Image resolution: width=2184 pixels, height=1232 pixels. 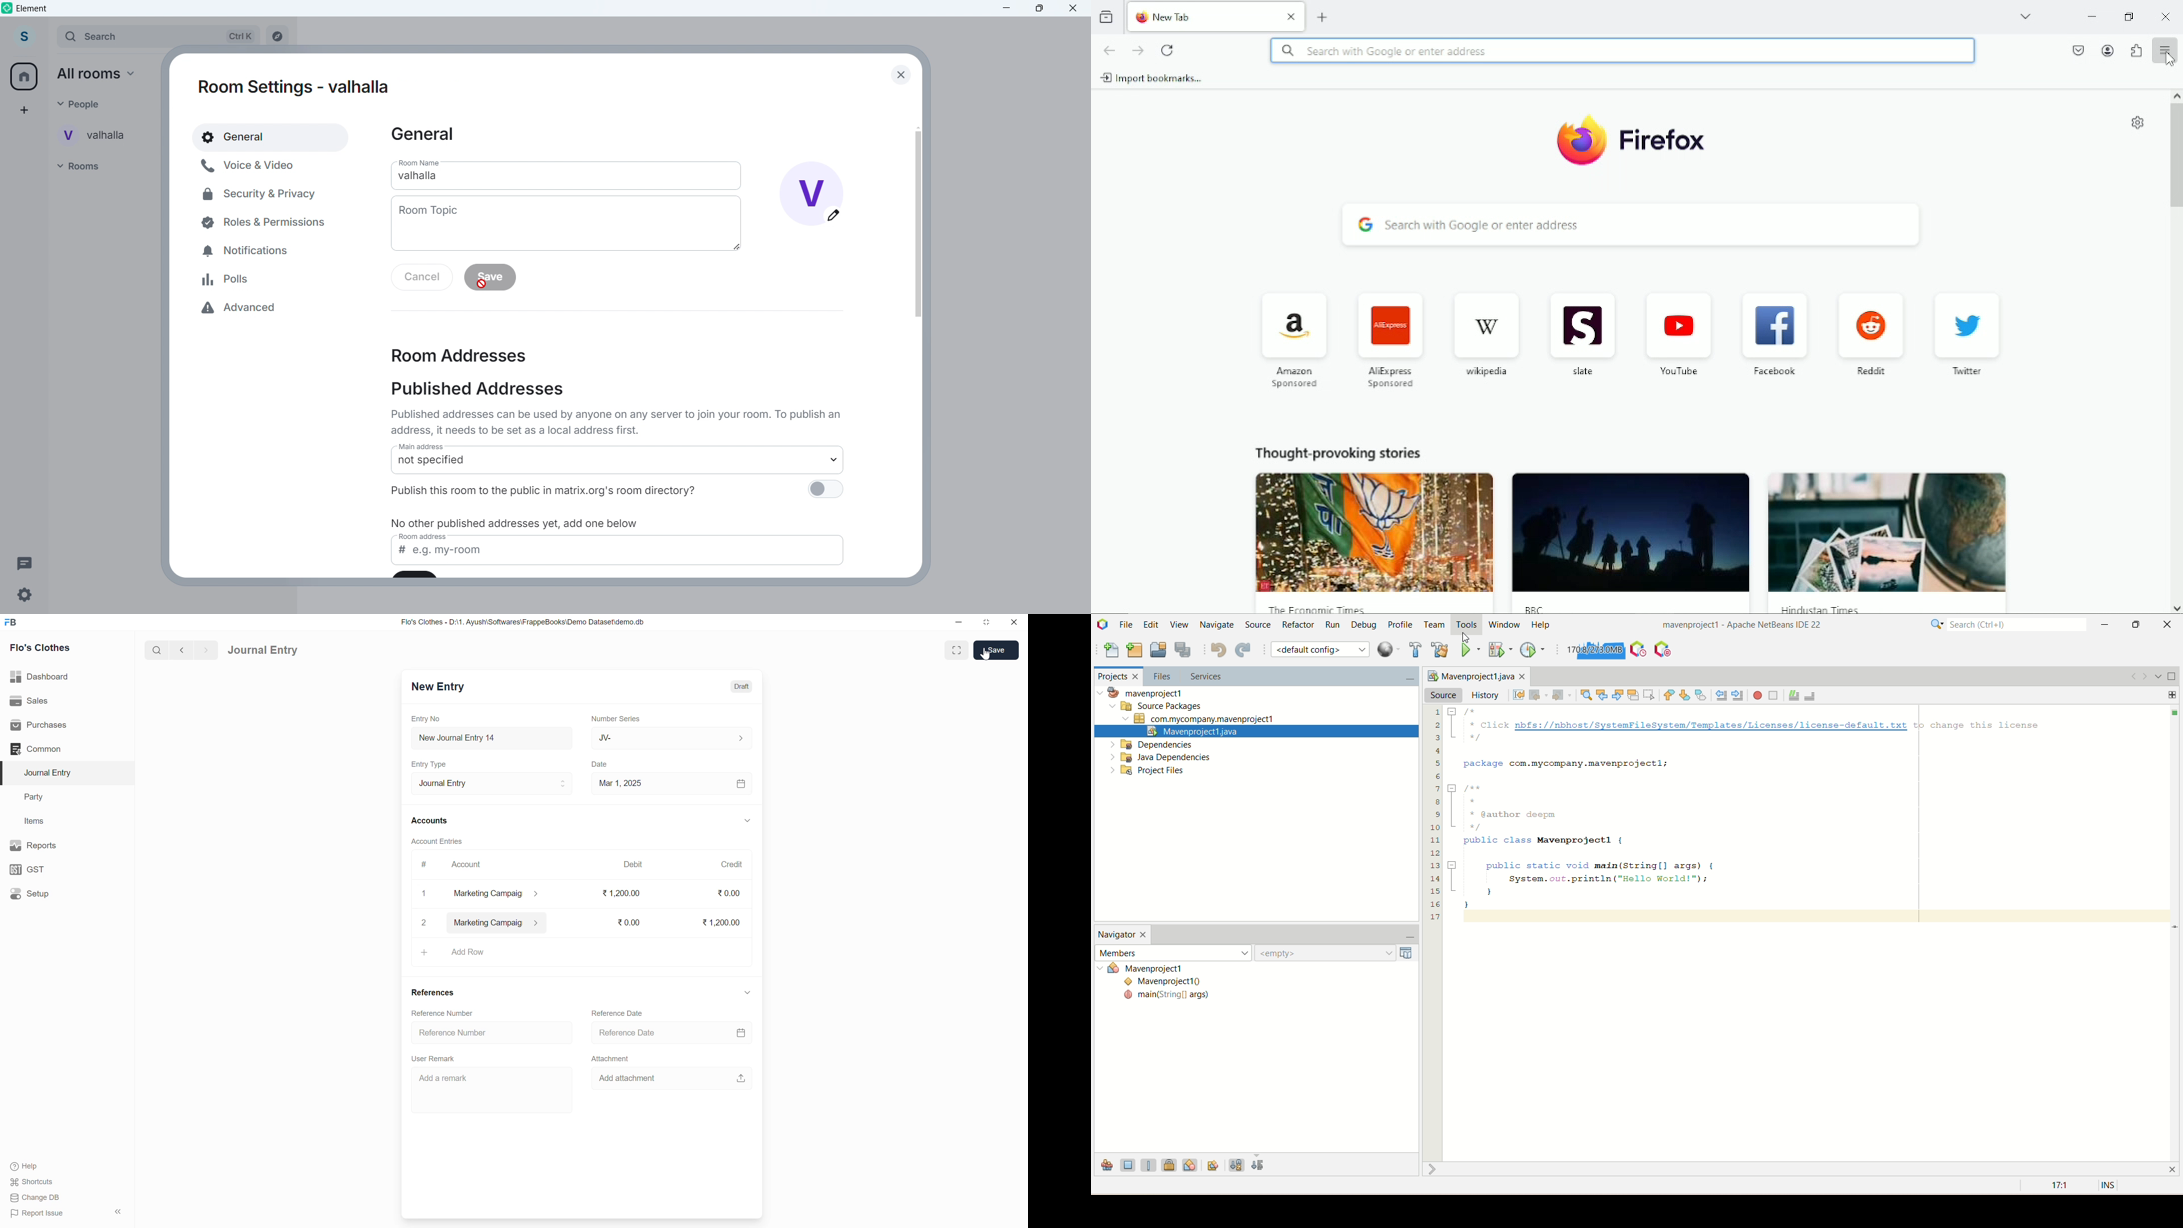 What do you see at coordinates (159, 36) in the screenshot?
I see `search` at bounding box center [159, 36].